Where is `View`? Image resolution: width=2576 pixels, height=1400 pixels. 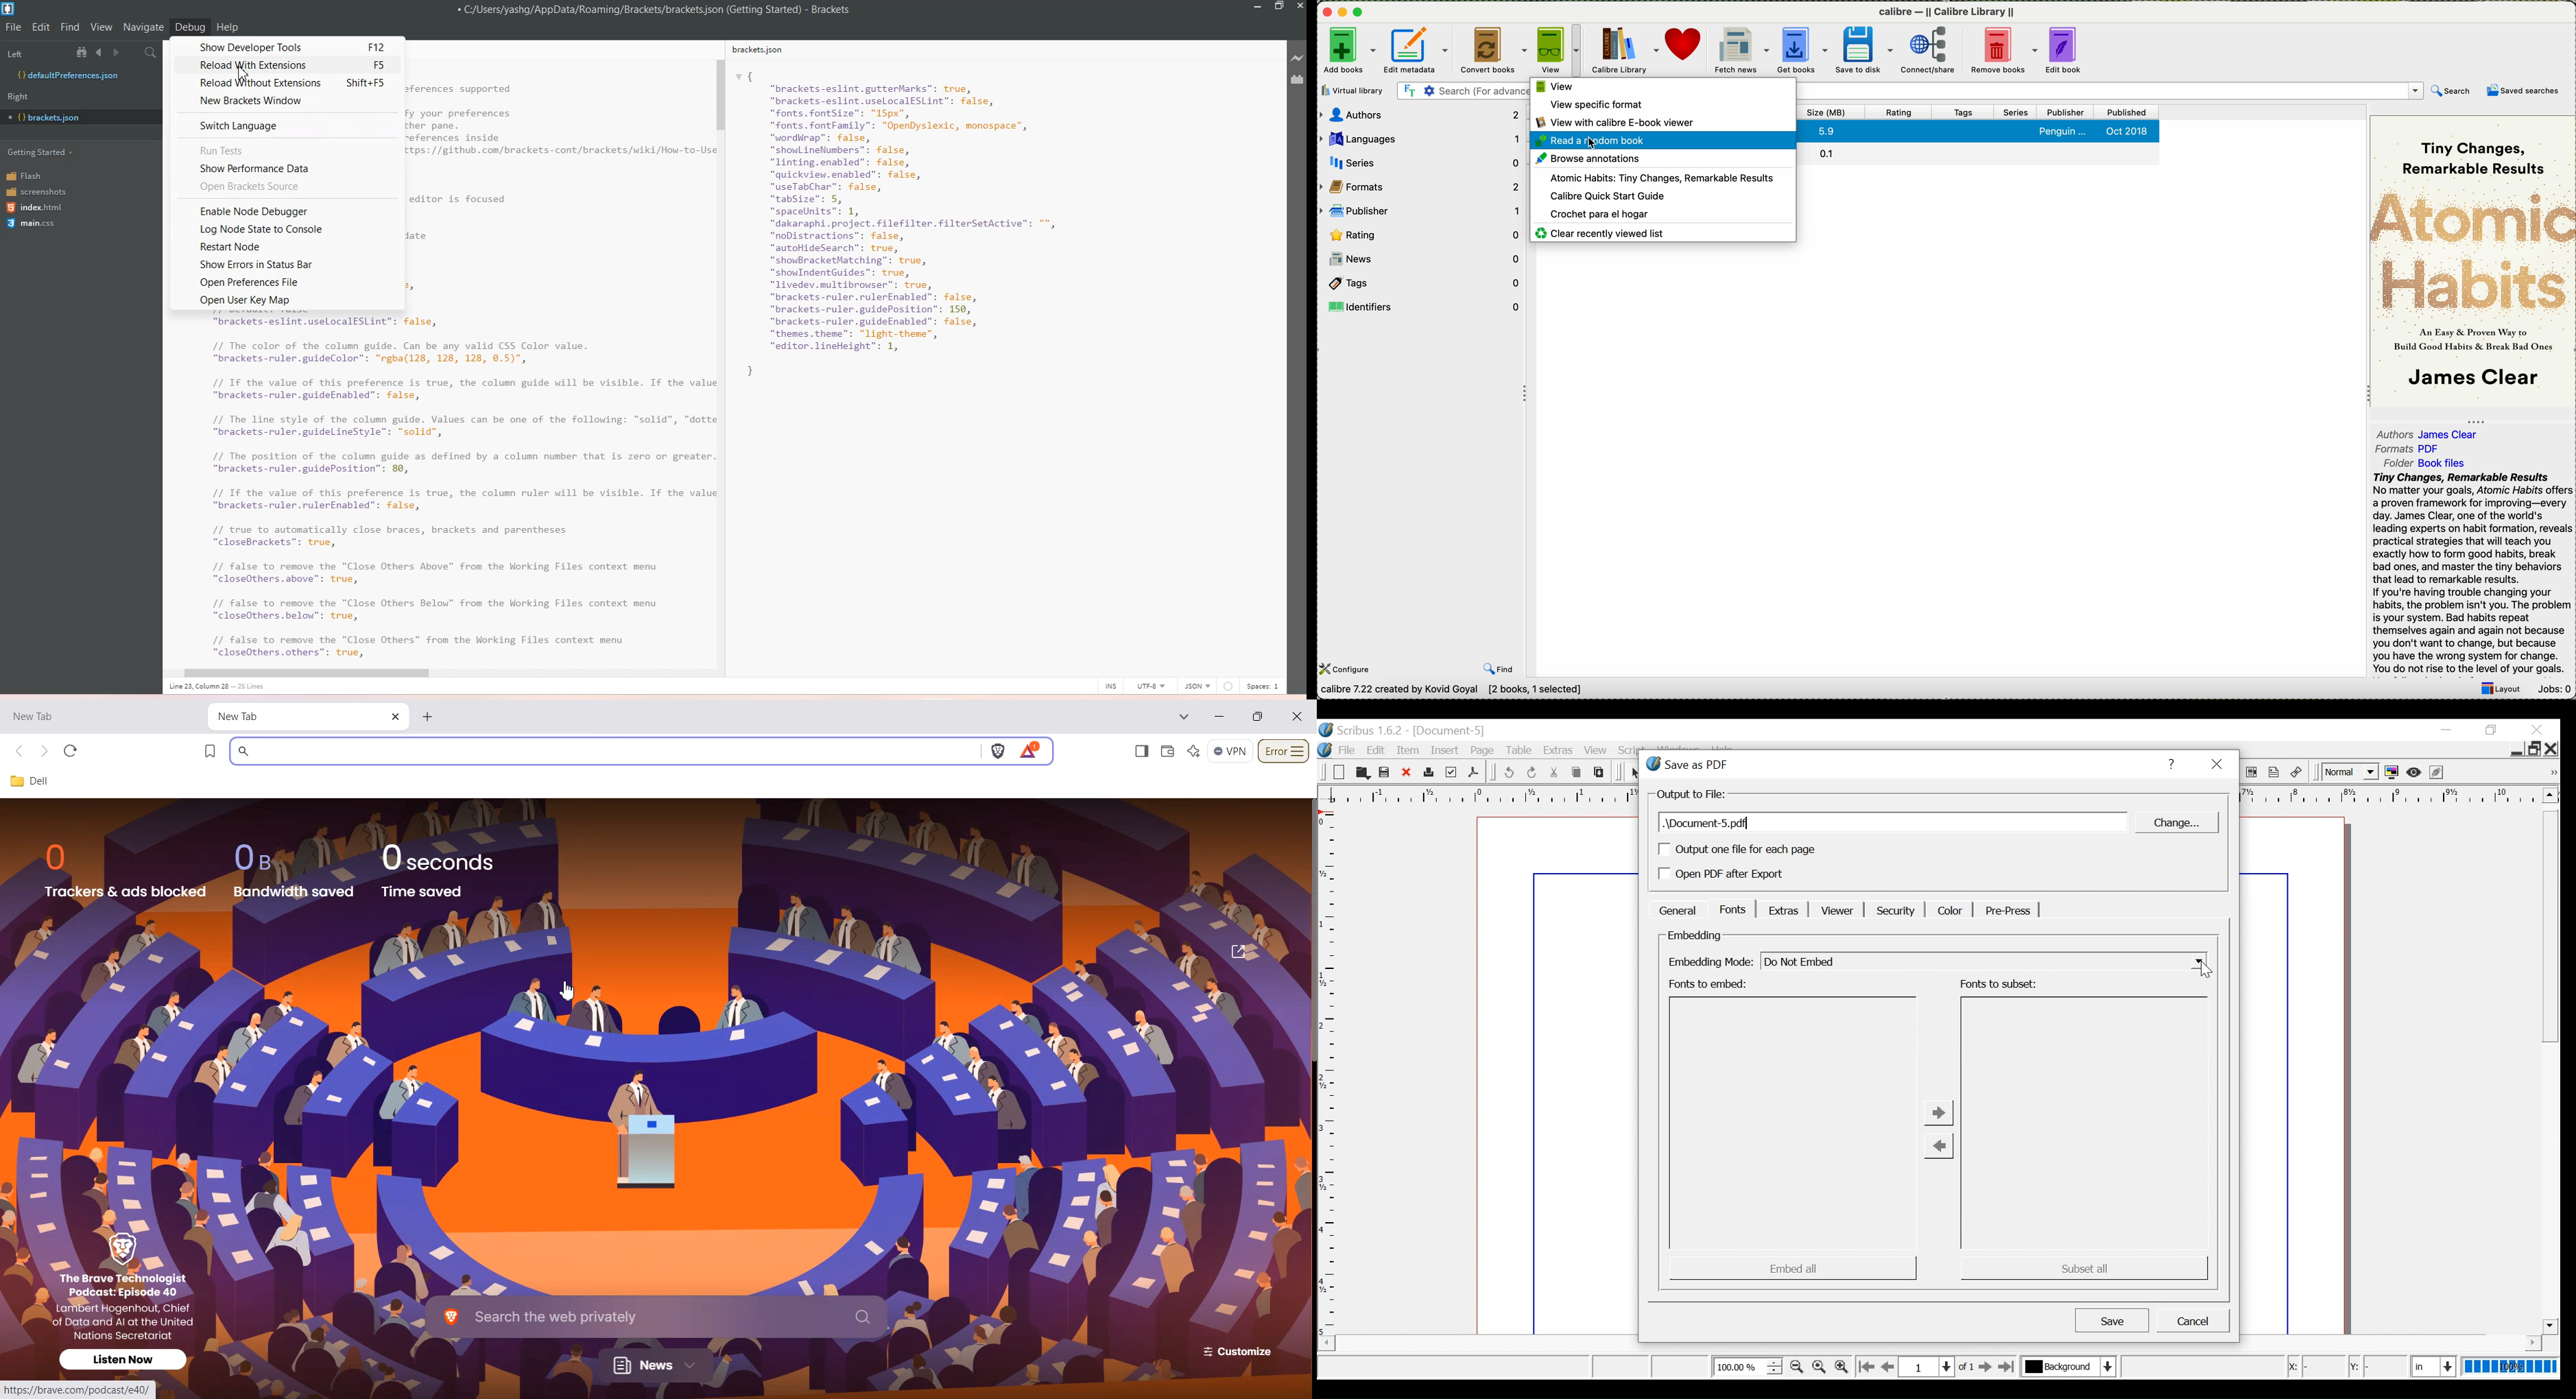 View is located at coordinates (101, 27).